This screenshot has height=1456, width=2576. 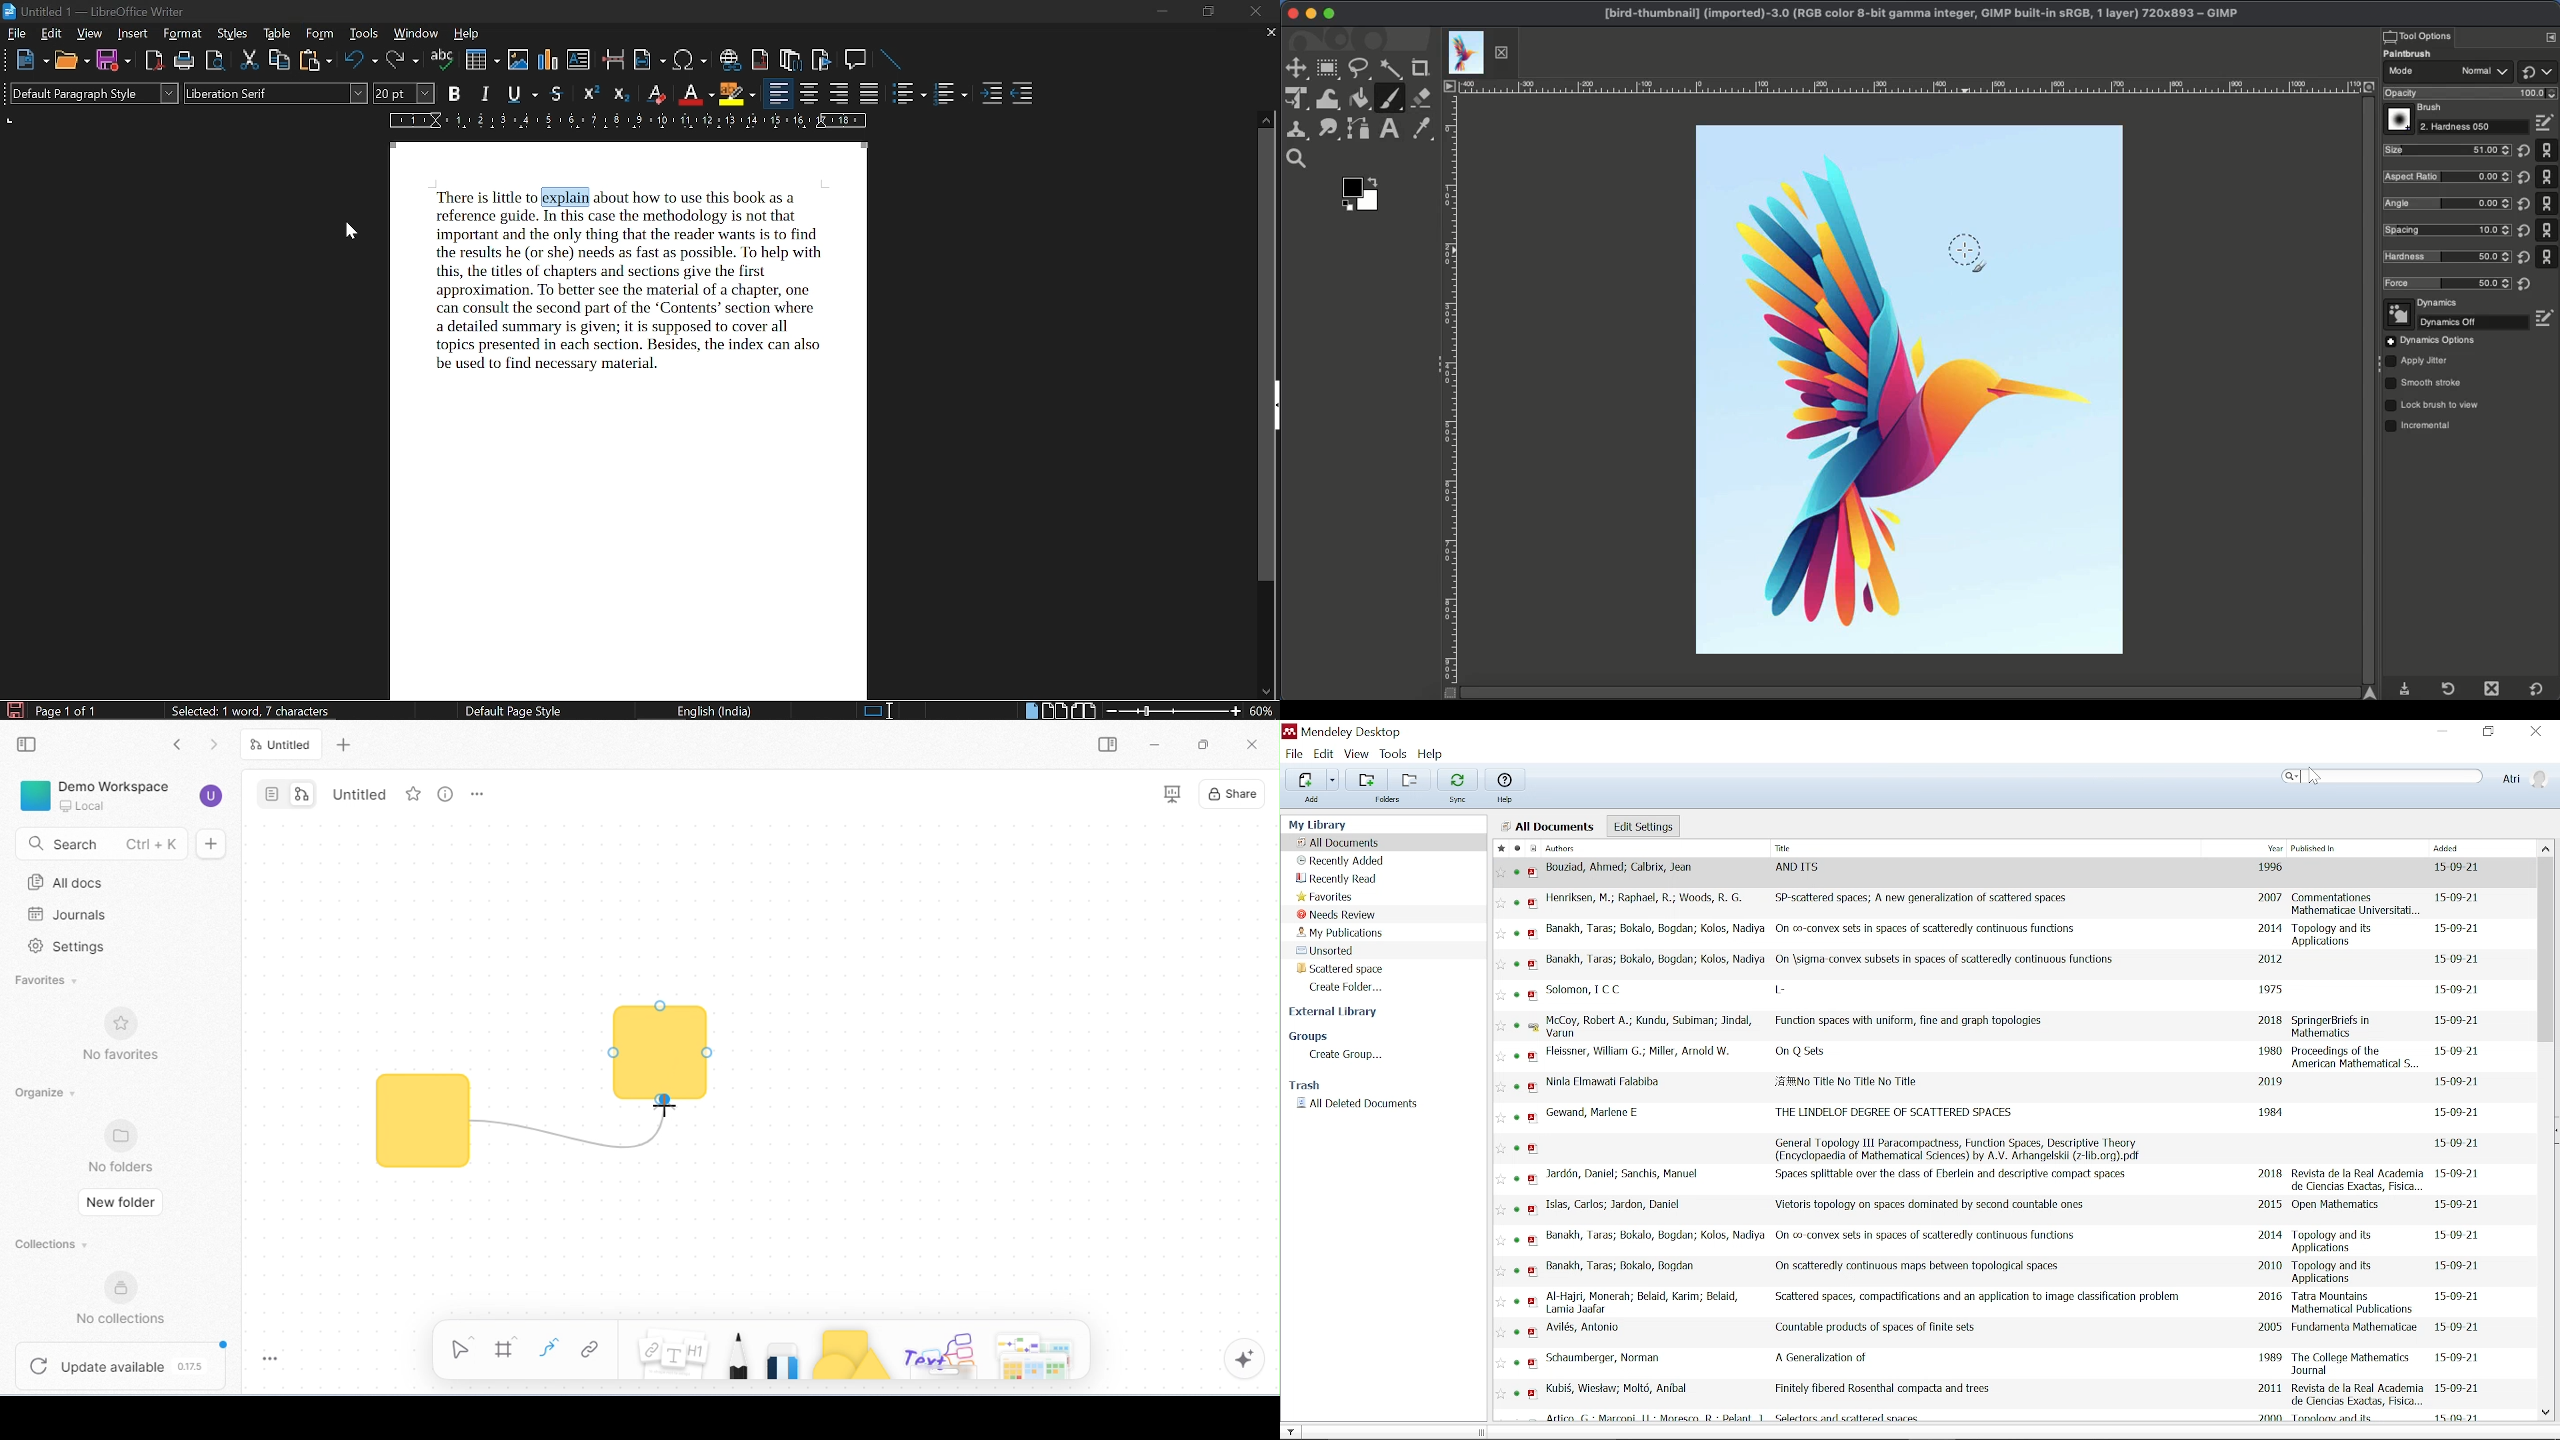 What do you see at coordinates (2007, 1057) in the screenshot?
I see `Heissner, William G.; Miller, Arnold W. On Q Sets 1980 Proceedings of the American Mathematical S. 15-09-21` at bounding box center [2007, 1057].